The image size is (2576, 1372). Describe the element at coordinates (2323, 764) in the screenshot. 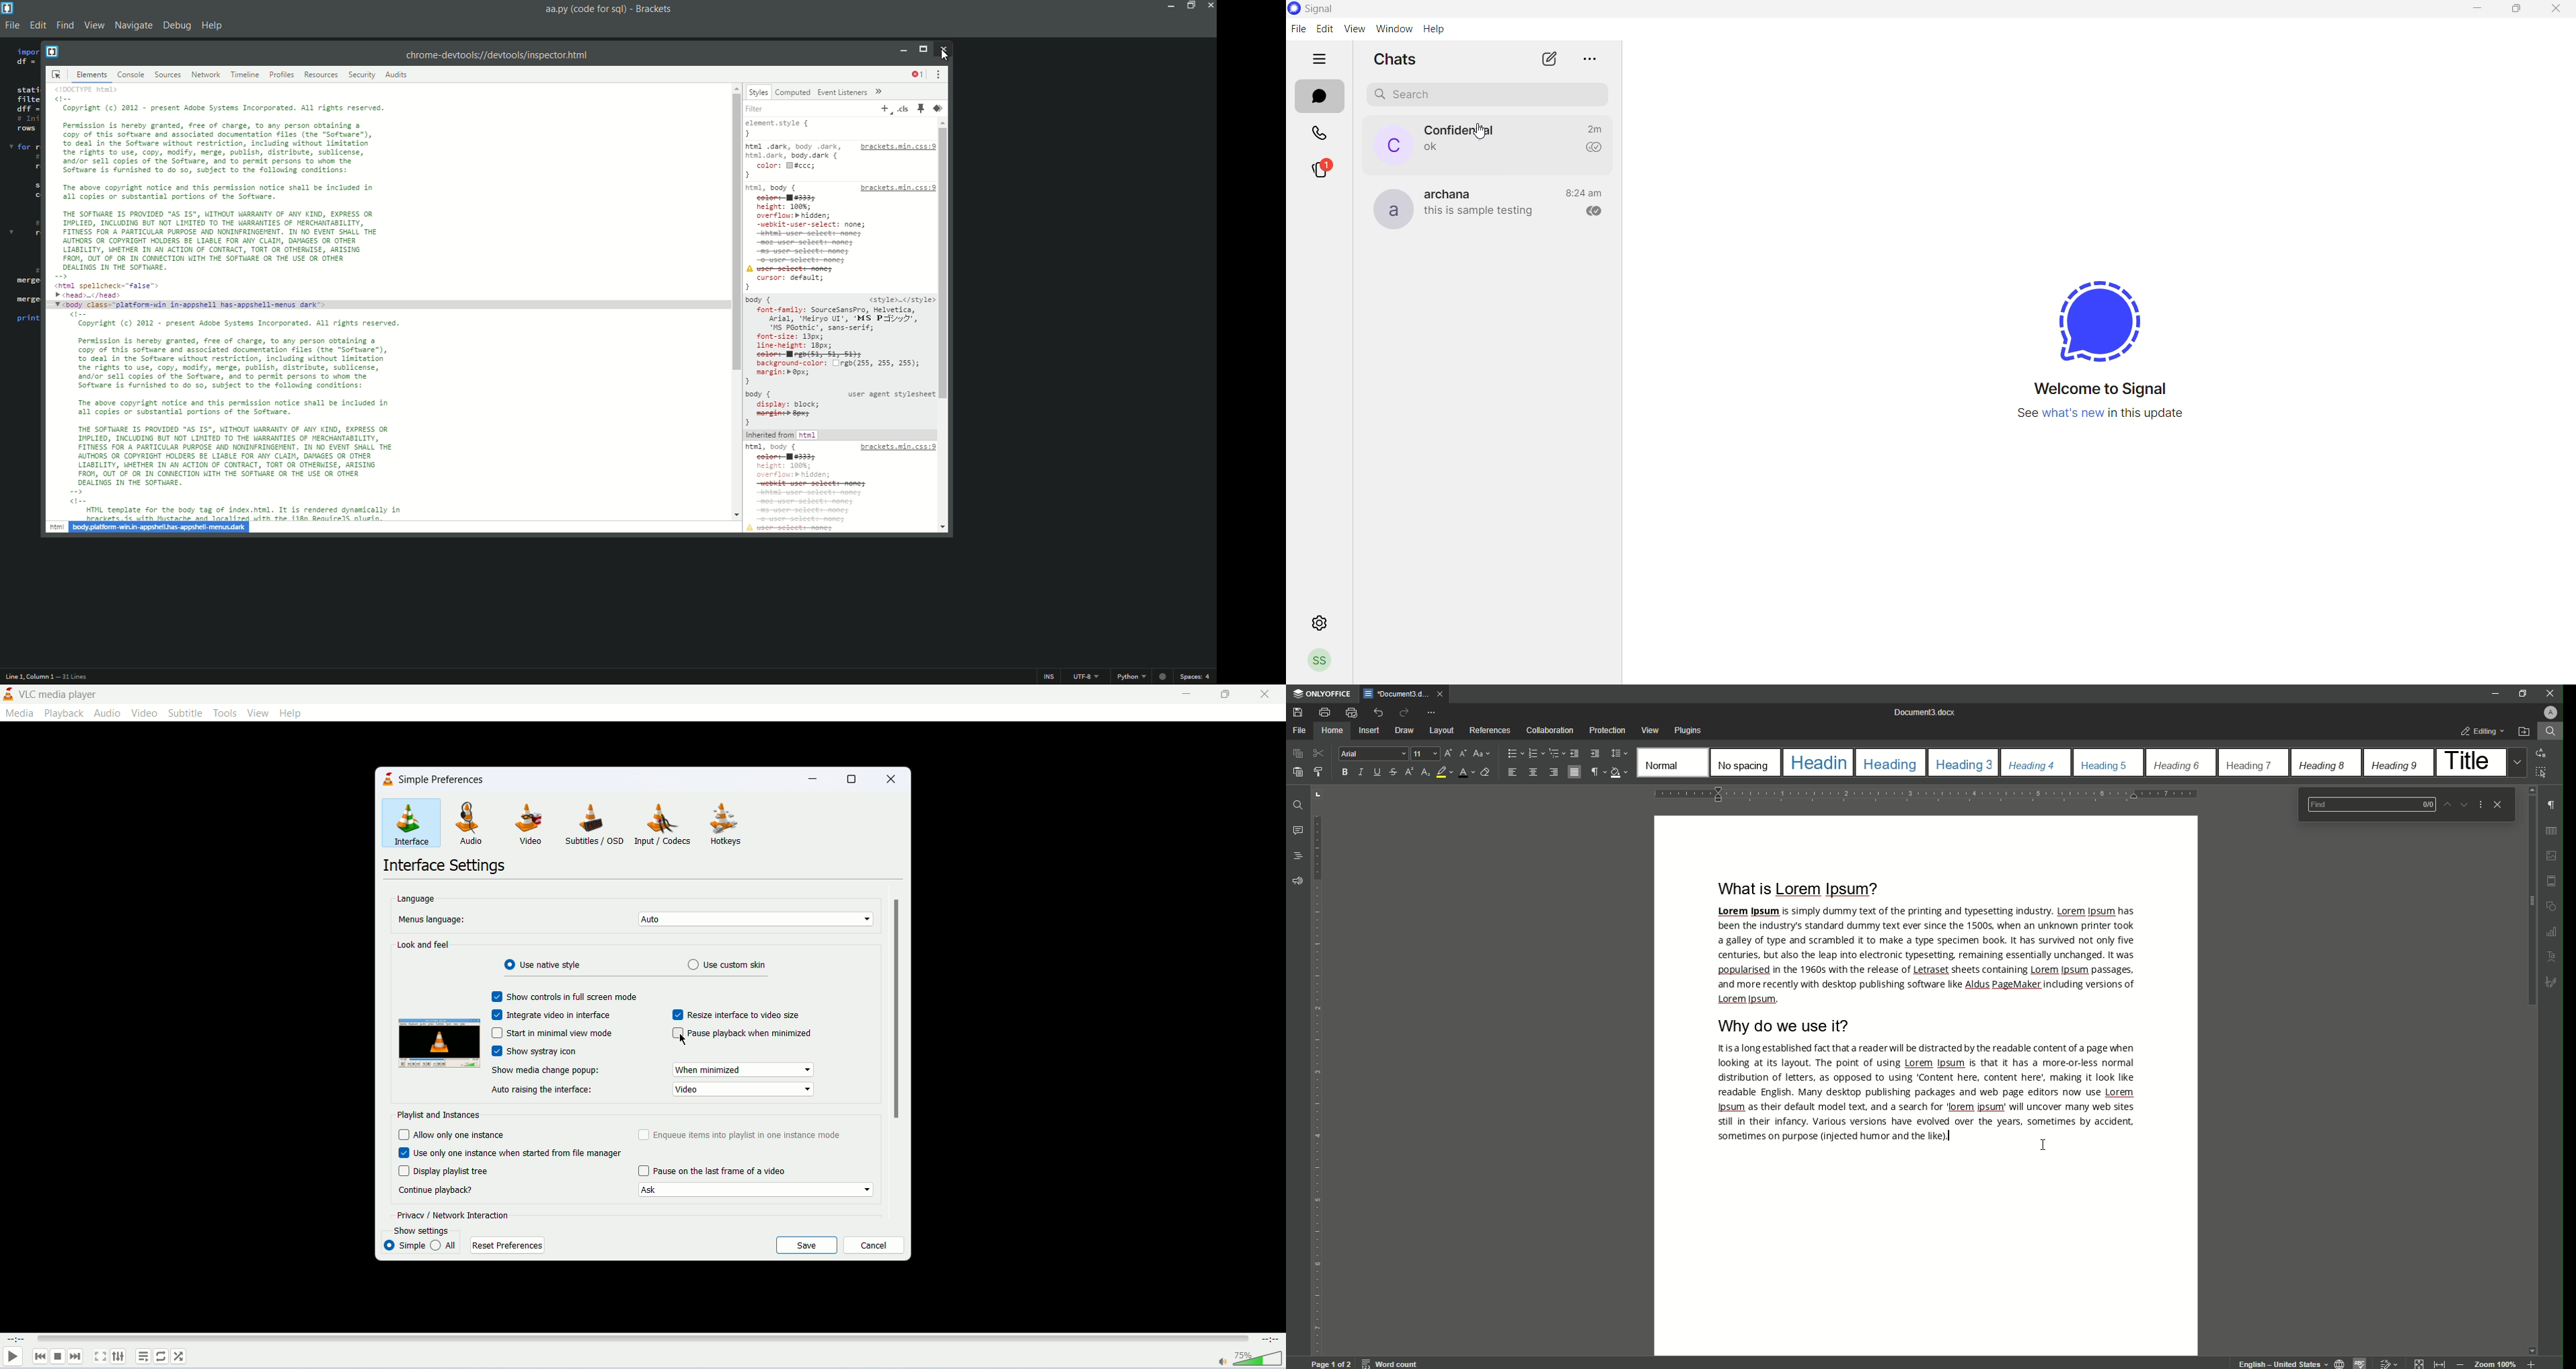

I see `Heading 8` at that location.